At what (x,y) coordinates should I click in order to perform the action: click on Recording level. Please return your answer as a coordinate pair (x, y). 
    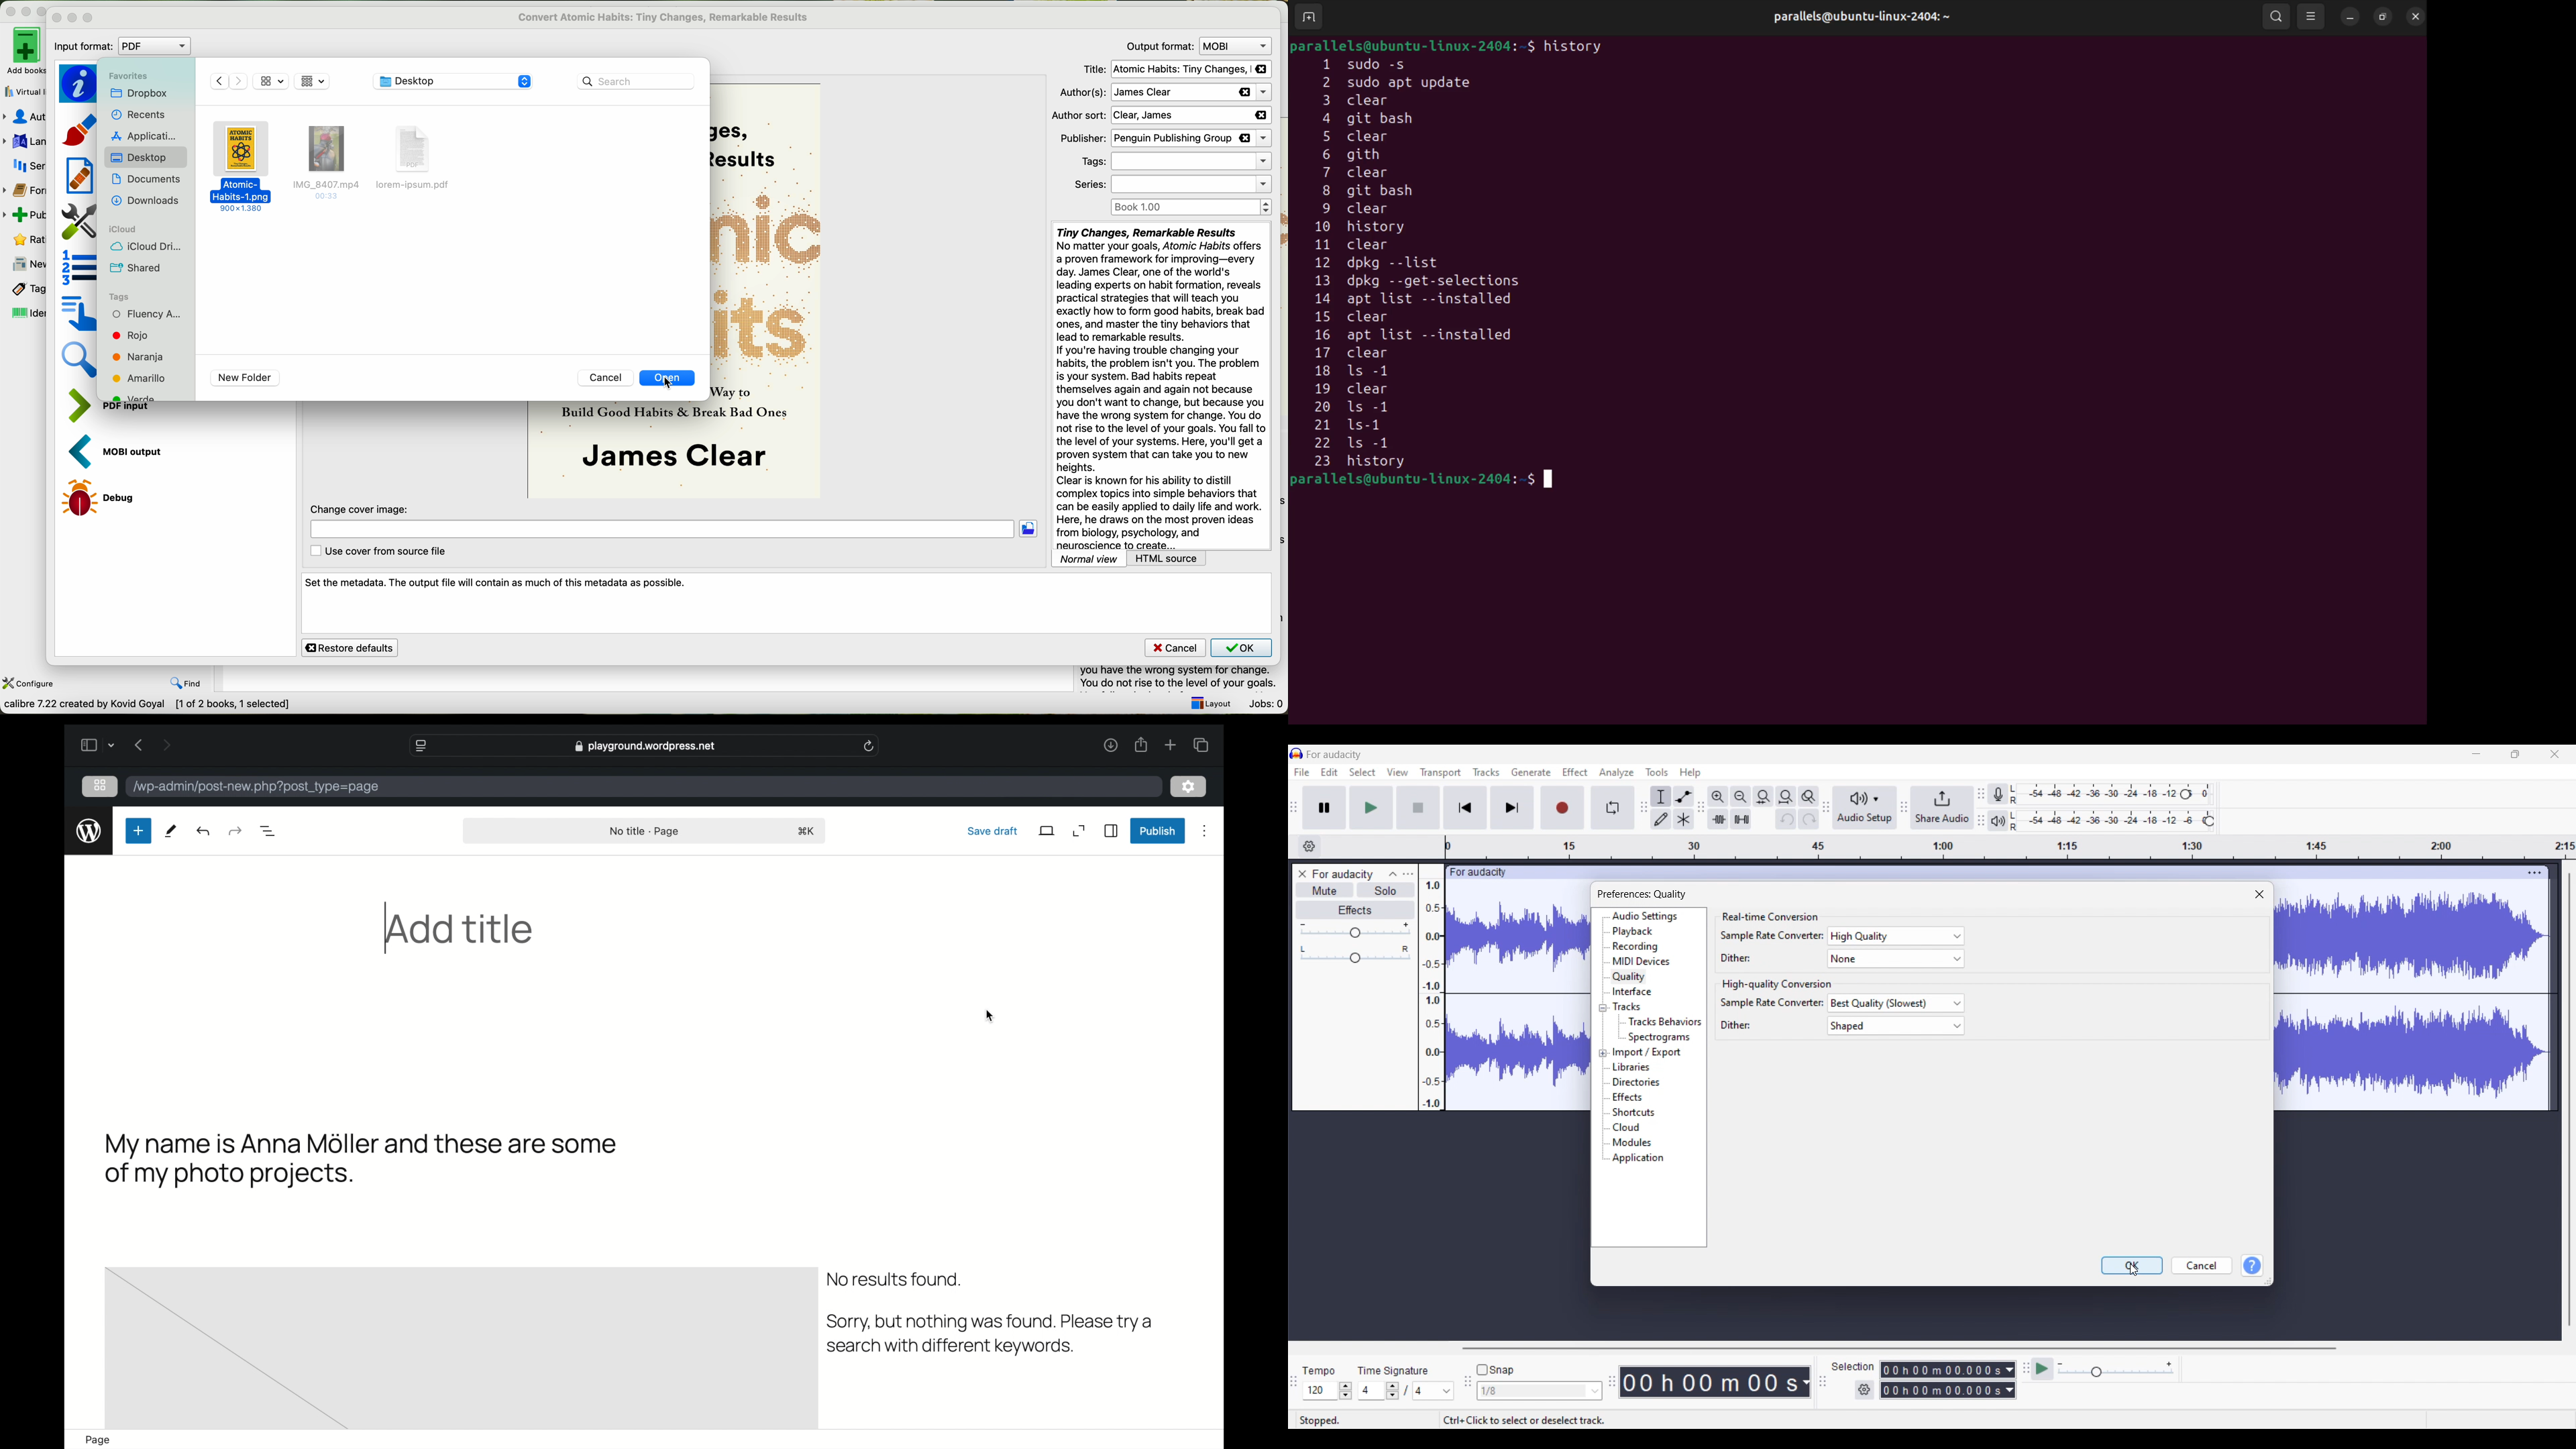
    Looking at the image, I should click on (2092, 794).